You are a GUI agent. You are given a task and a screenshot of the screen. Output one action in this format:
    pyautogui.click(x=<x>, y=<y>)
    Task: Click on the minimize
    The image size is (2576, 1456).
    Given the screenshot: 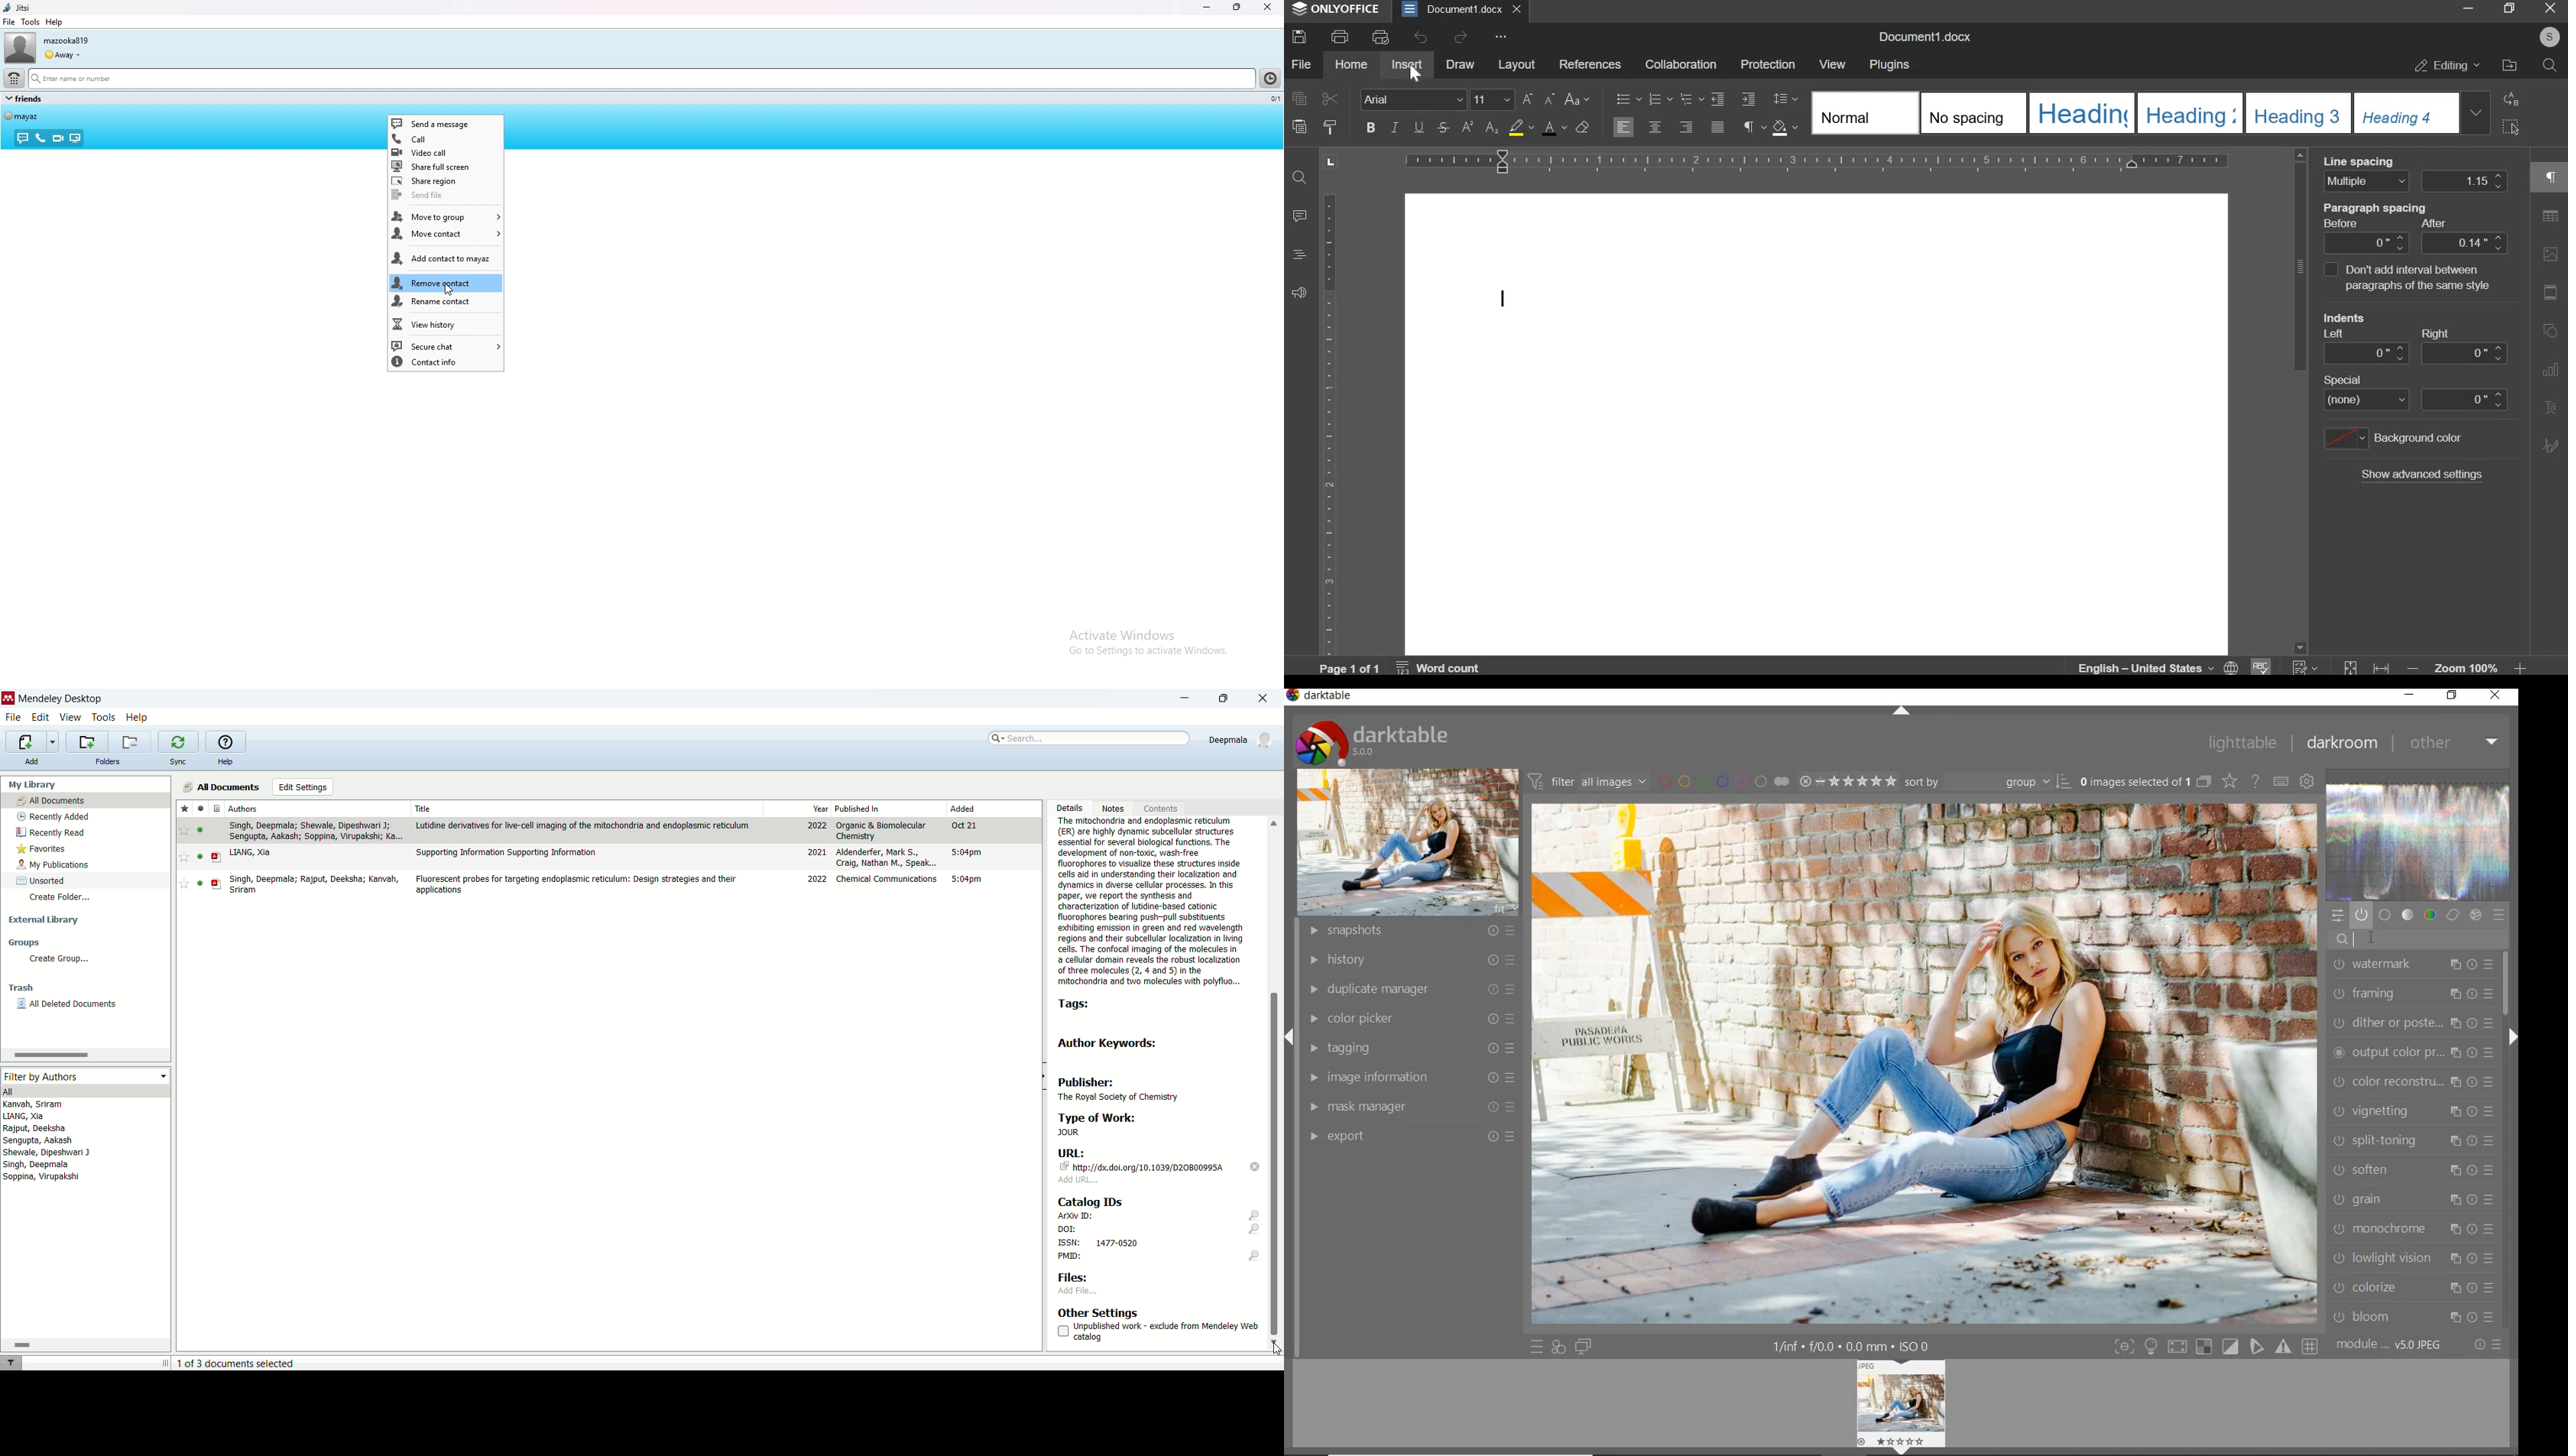 What is the action you would take?
    pyautogui.click(x=2466, y=9)
    